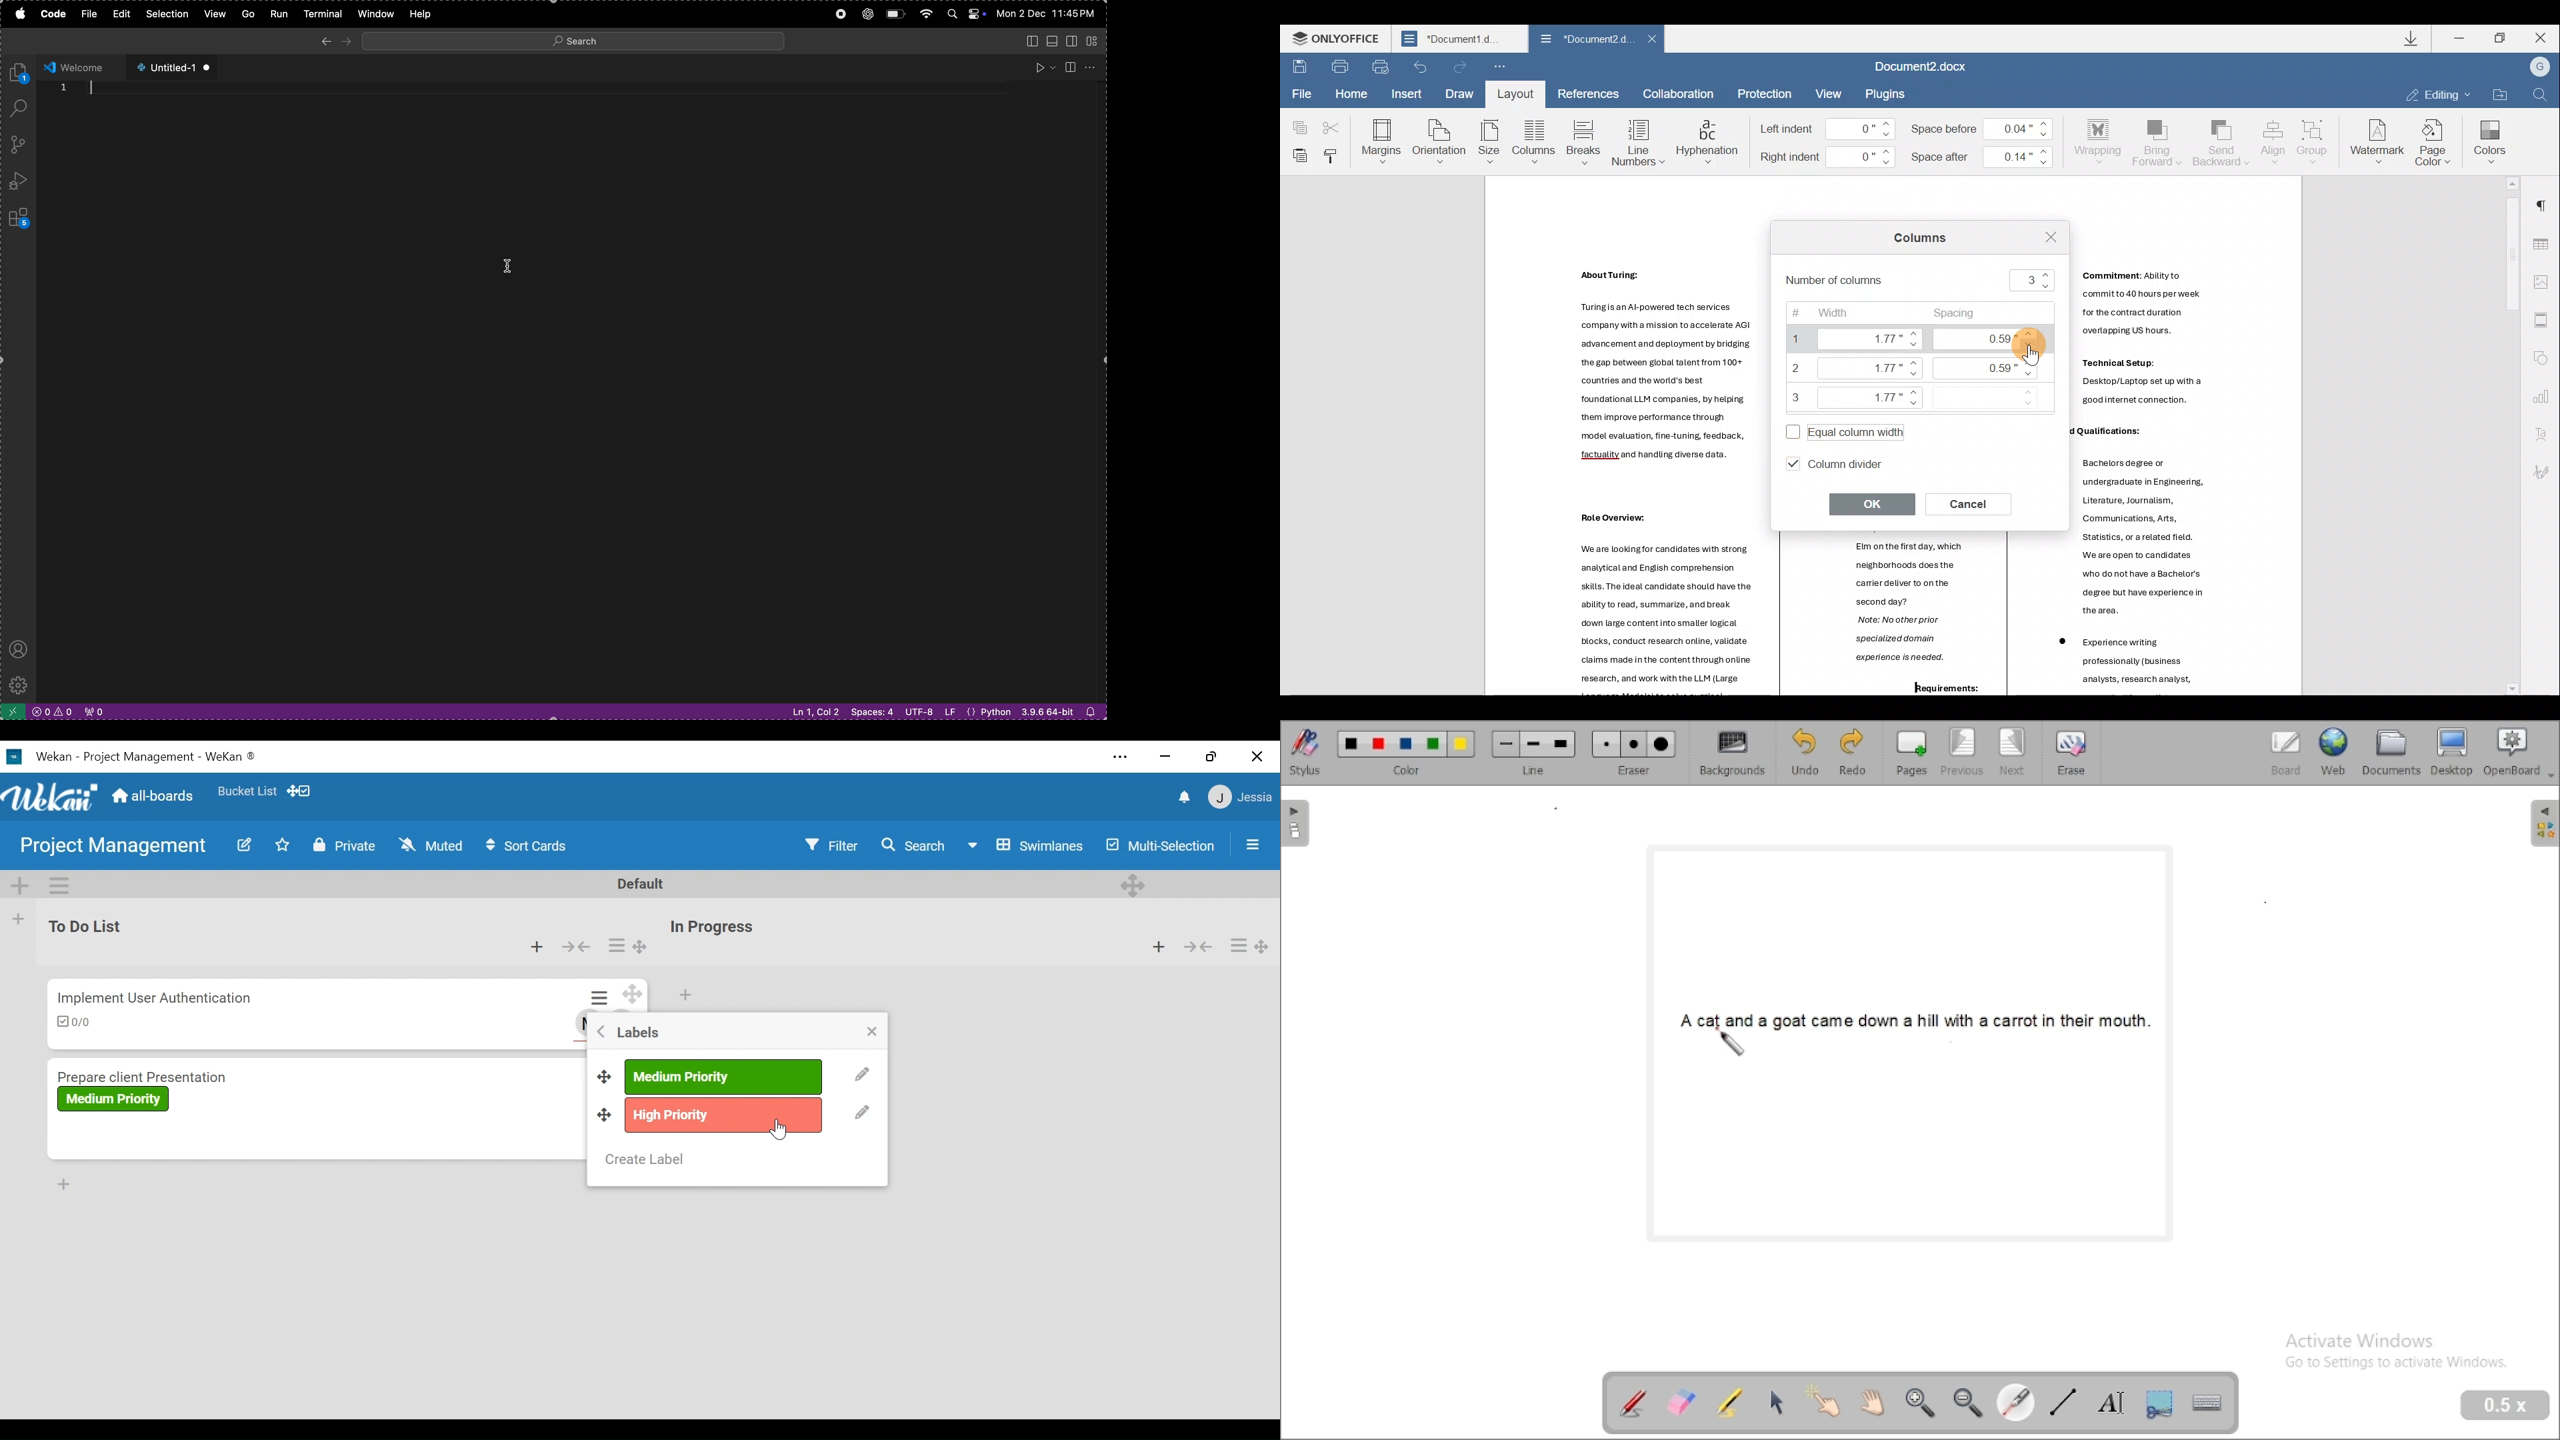 Image resolution: width=2576 pixels, height=1456 pixels. What do you see at coordinates (1536, 145) in the screenshot?
I see `Column` at bounding box center [1536, 145].